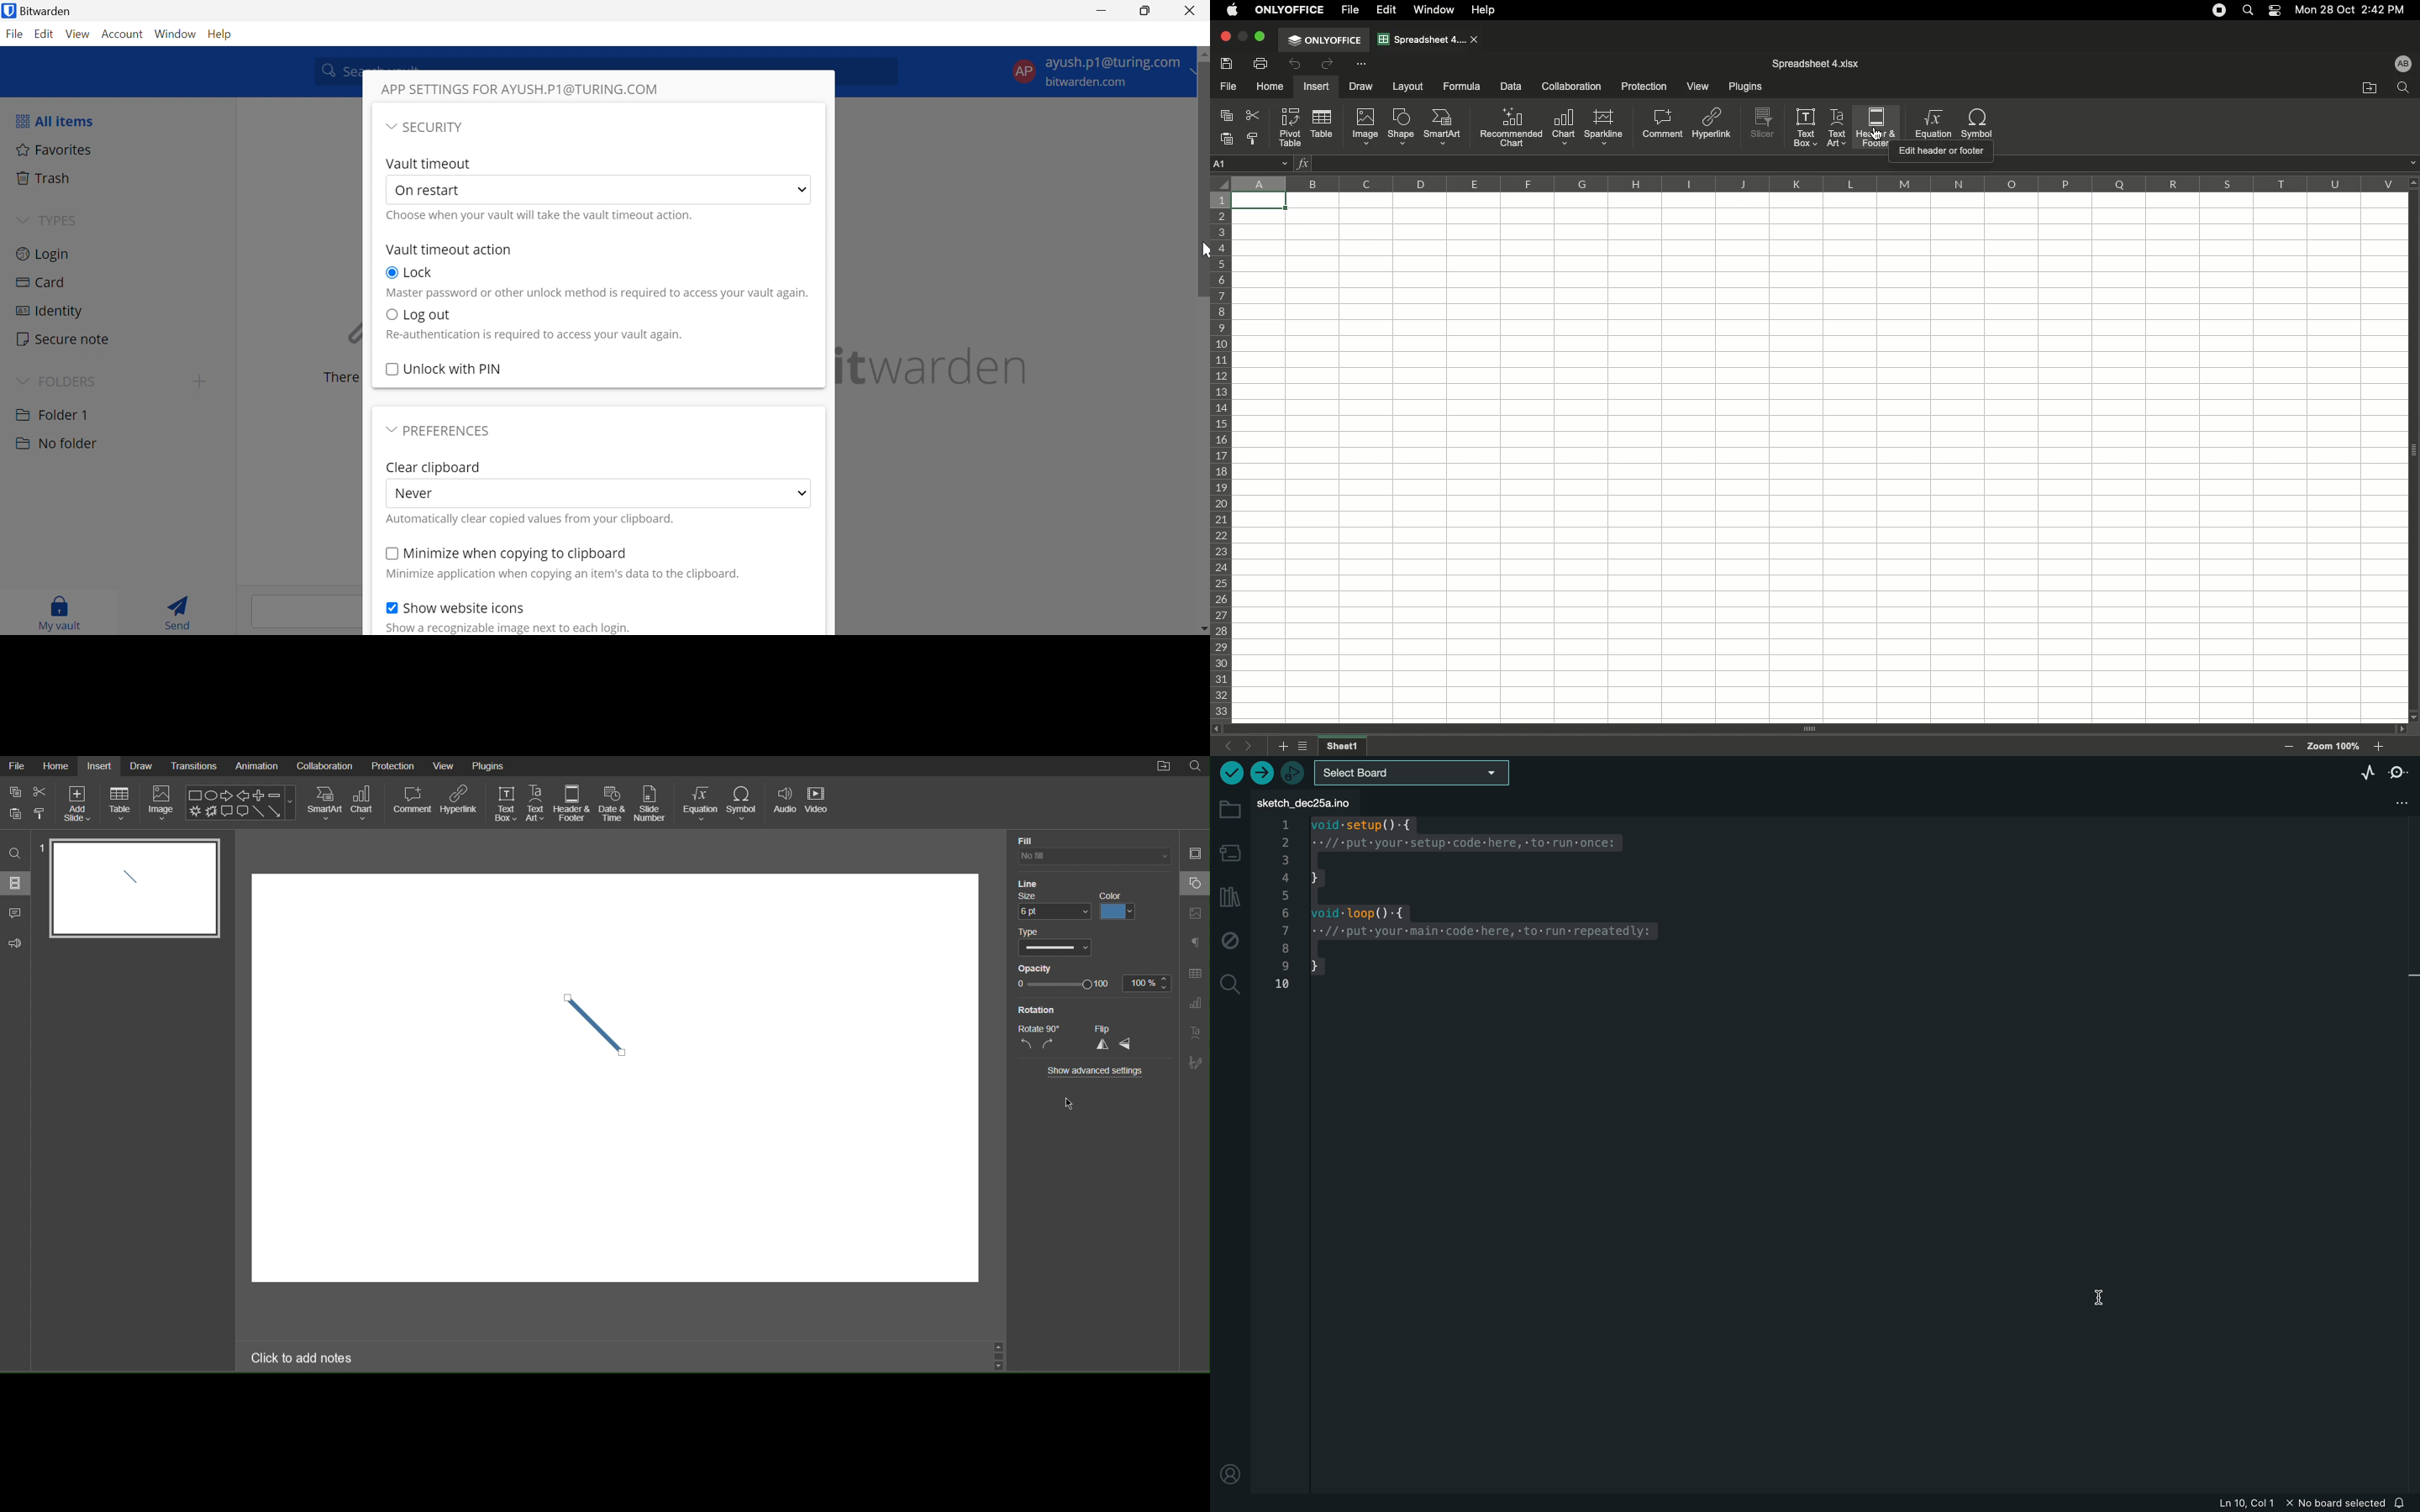 This screenshot has width=2436, height=1512. Describe the element at coordinates (390, 553) in the screenshot. I see `Checkbox` at that location.